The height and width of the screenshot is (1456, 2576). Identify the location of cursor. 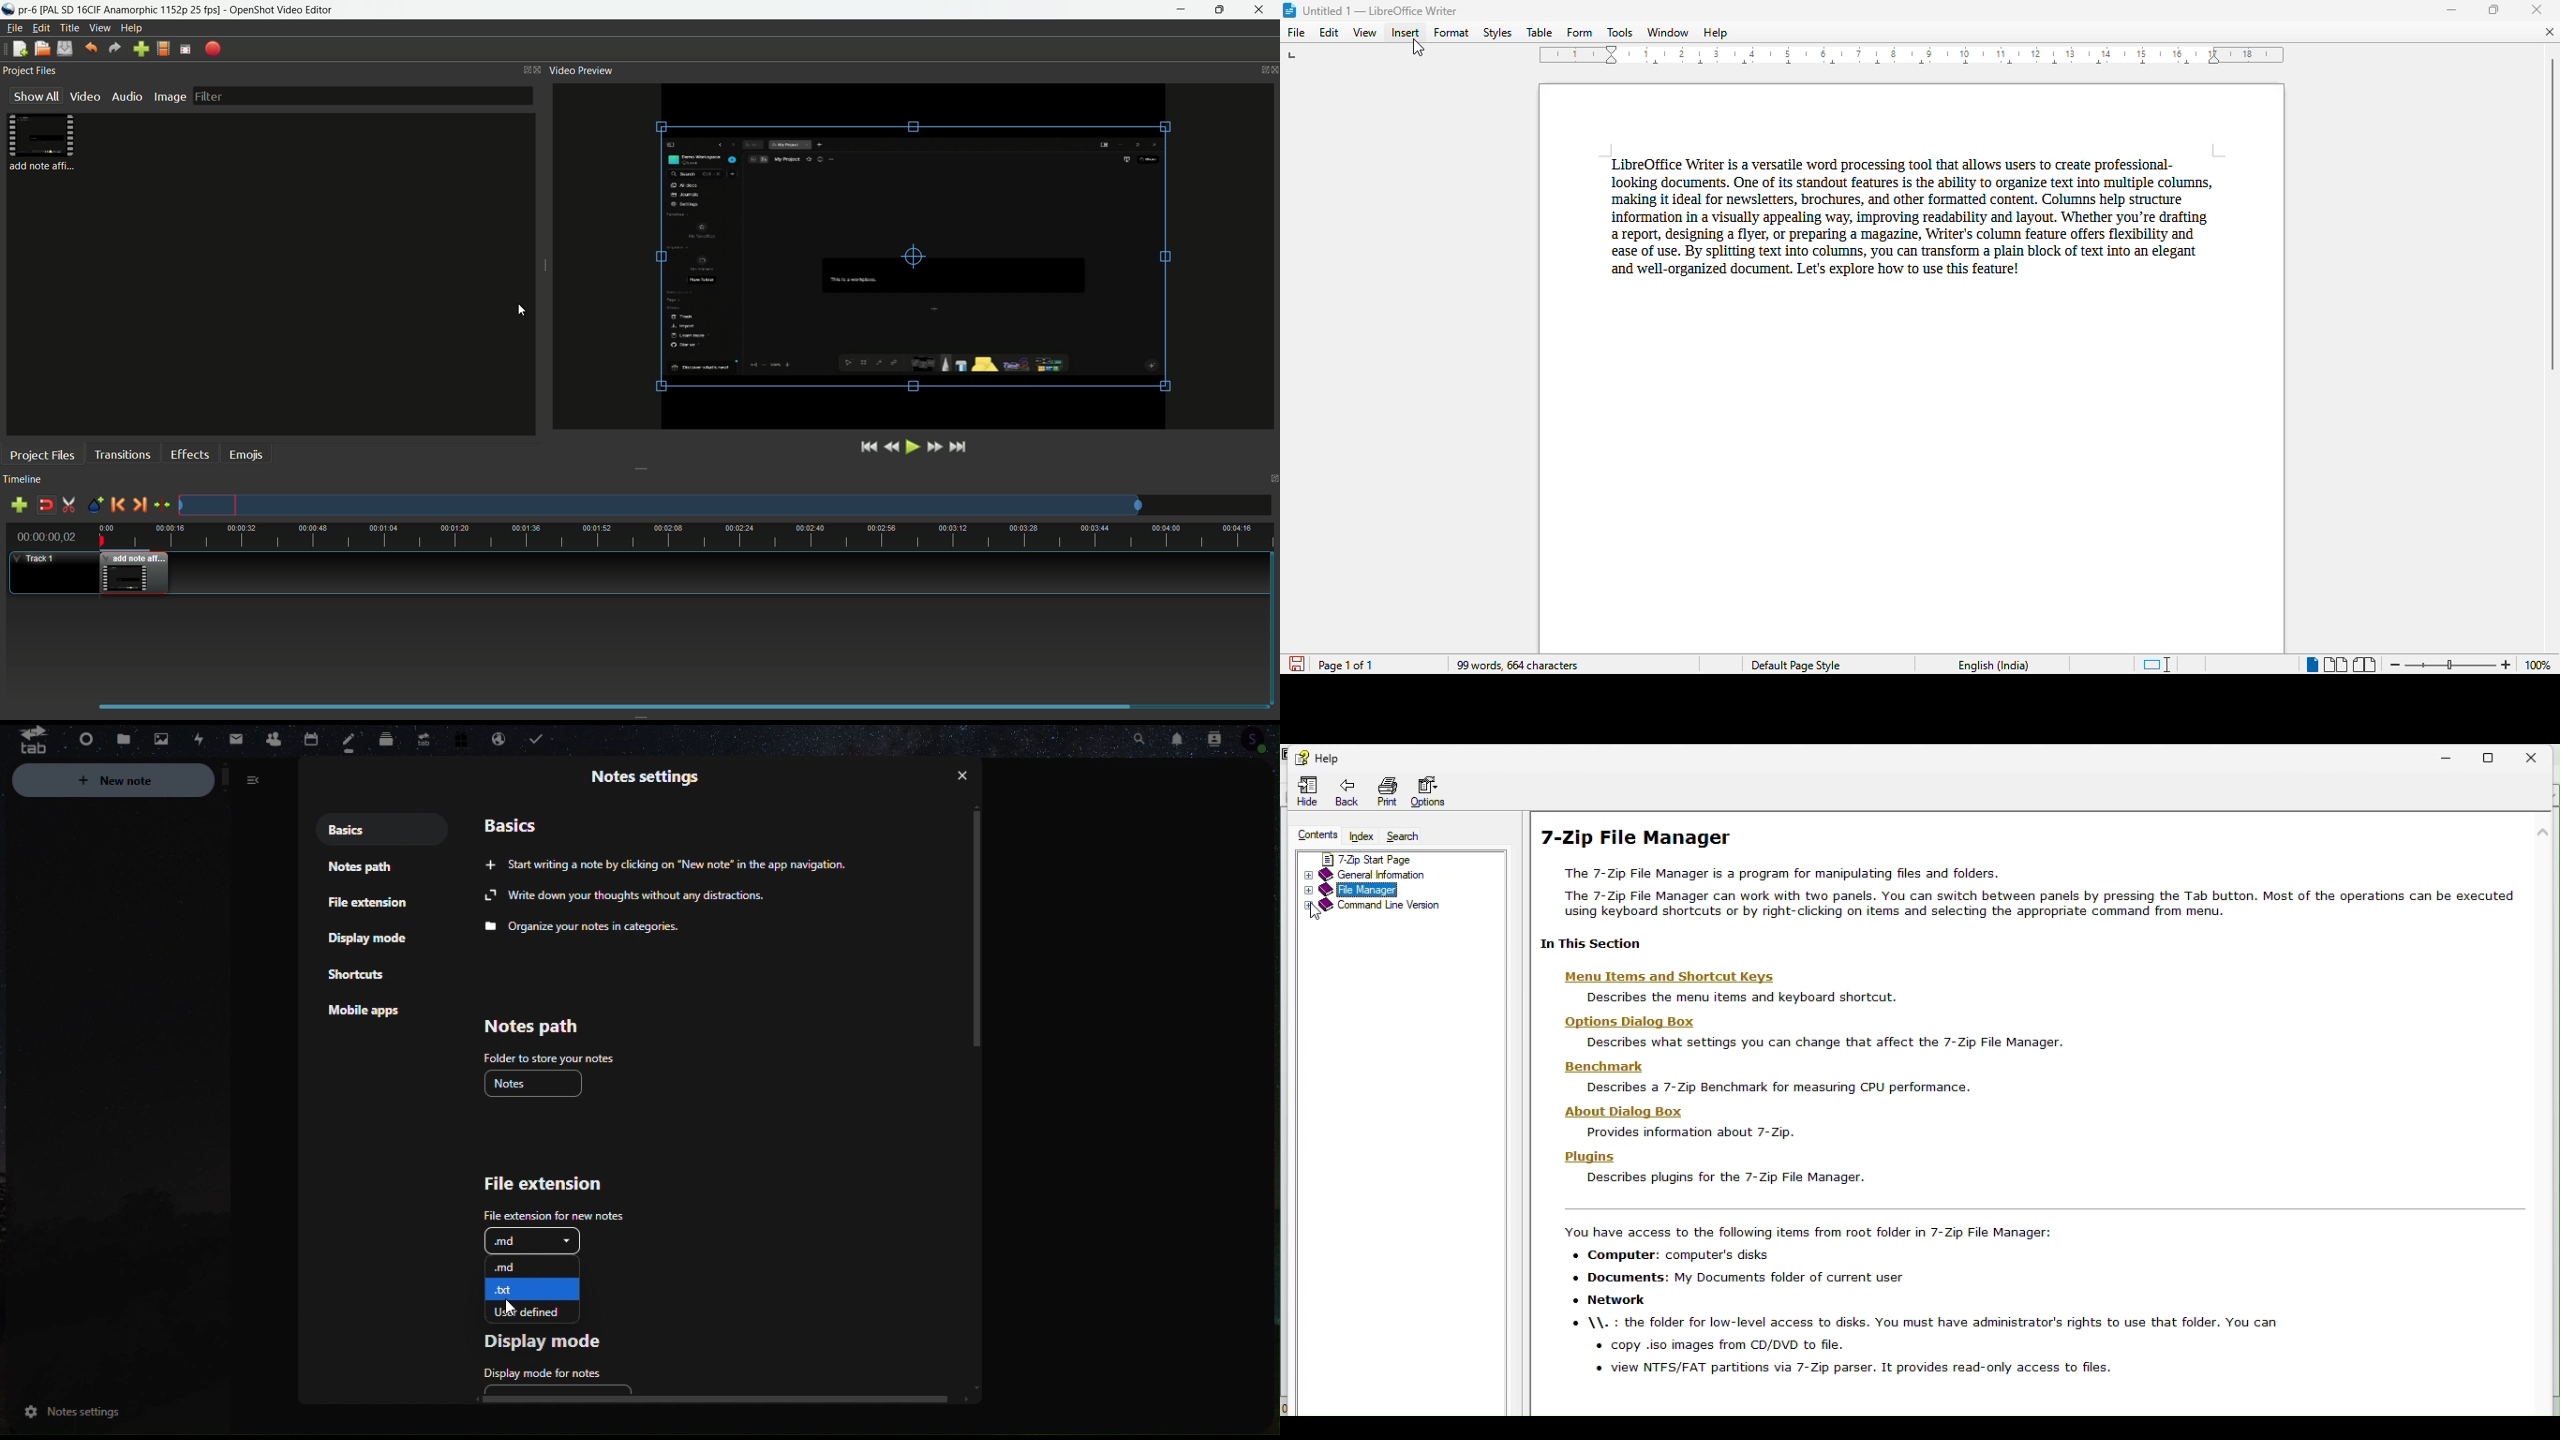
(521, 310).